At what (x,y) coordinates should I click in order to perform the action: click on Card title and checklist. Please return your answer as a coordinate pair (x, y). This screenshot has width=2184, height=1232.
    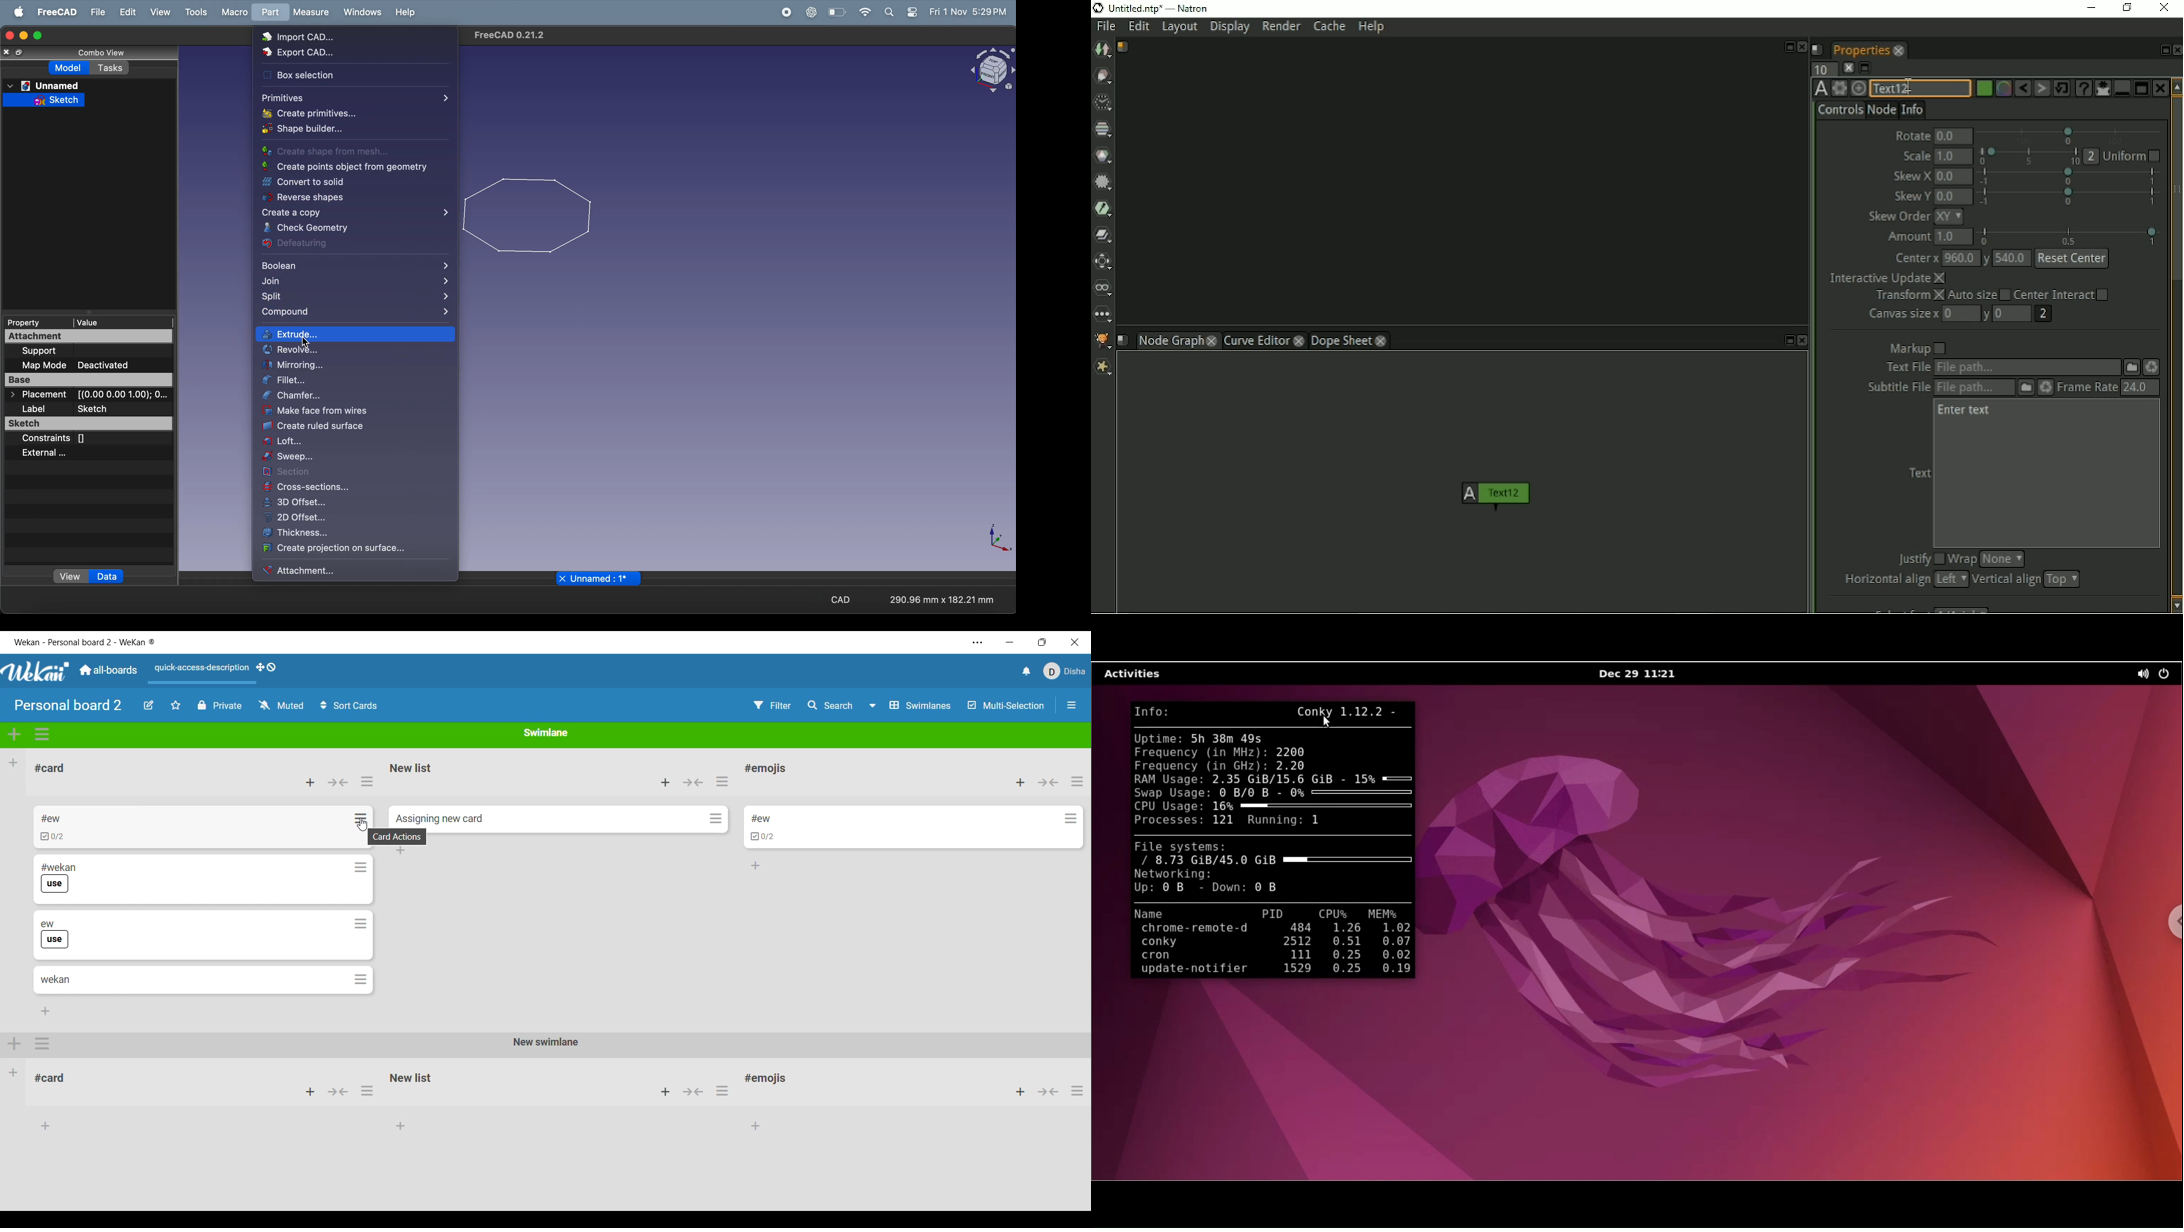
    Looking at the image, I should click on (52, 827).